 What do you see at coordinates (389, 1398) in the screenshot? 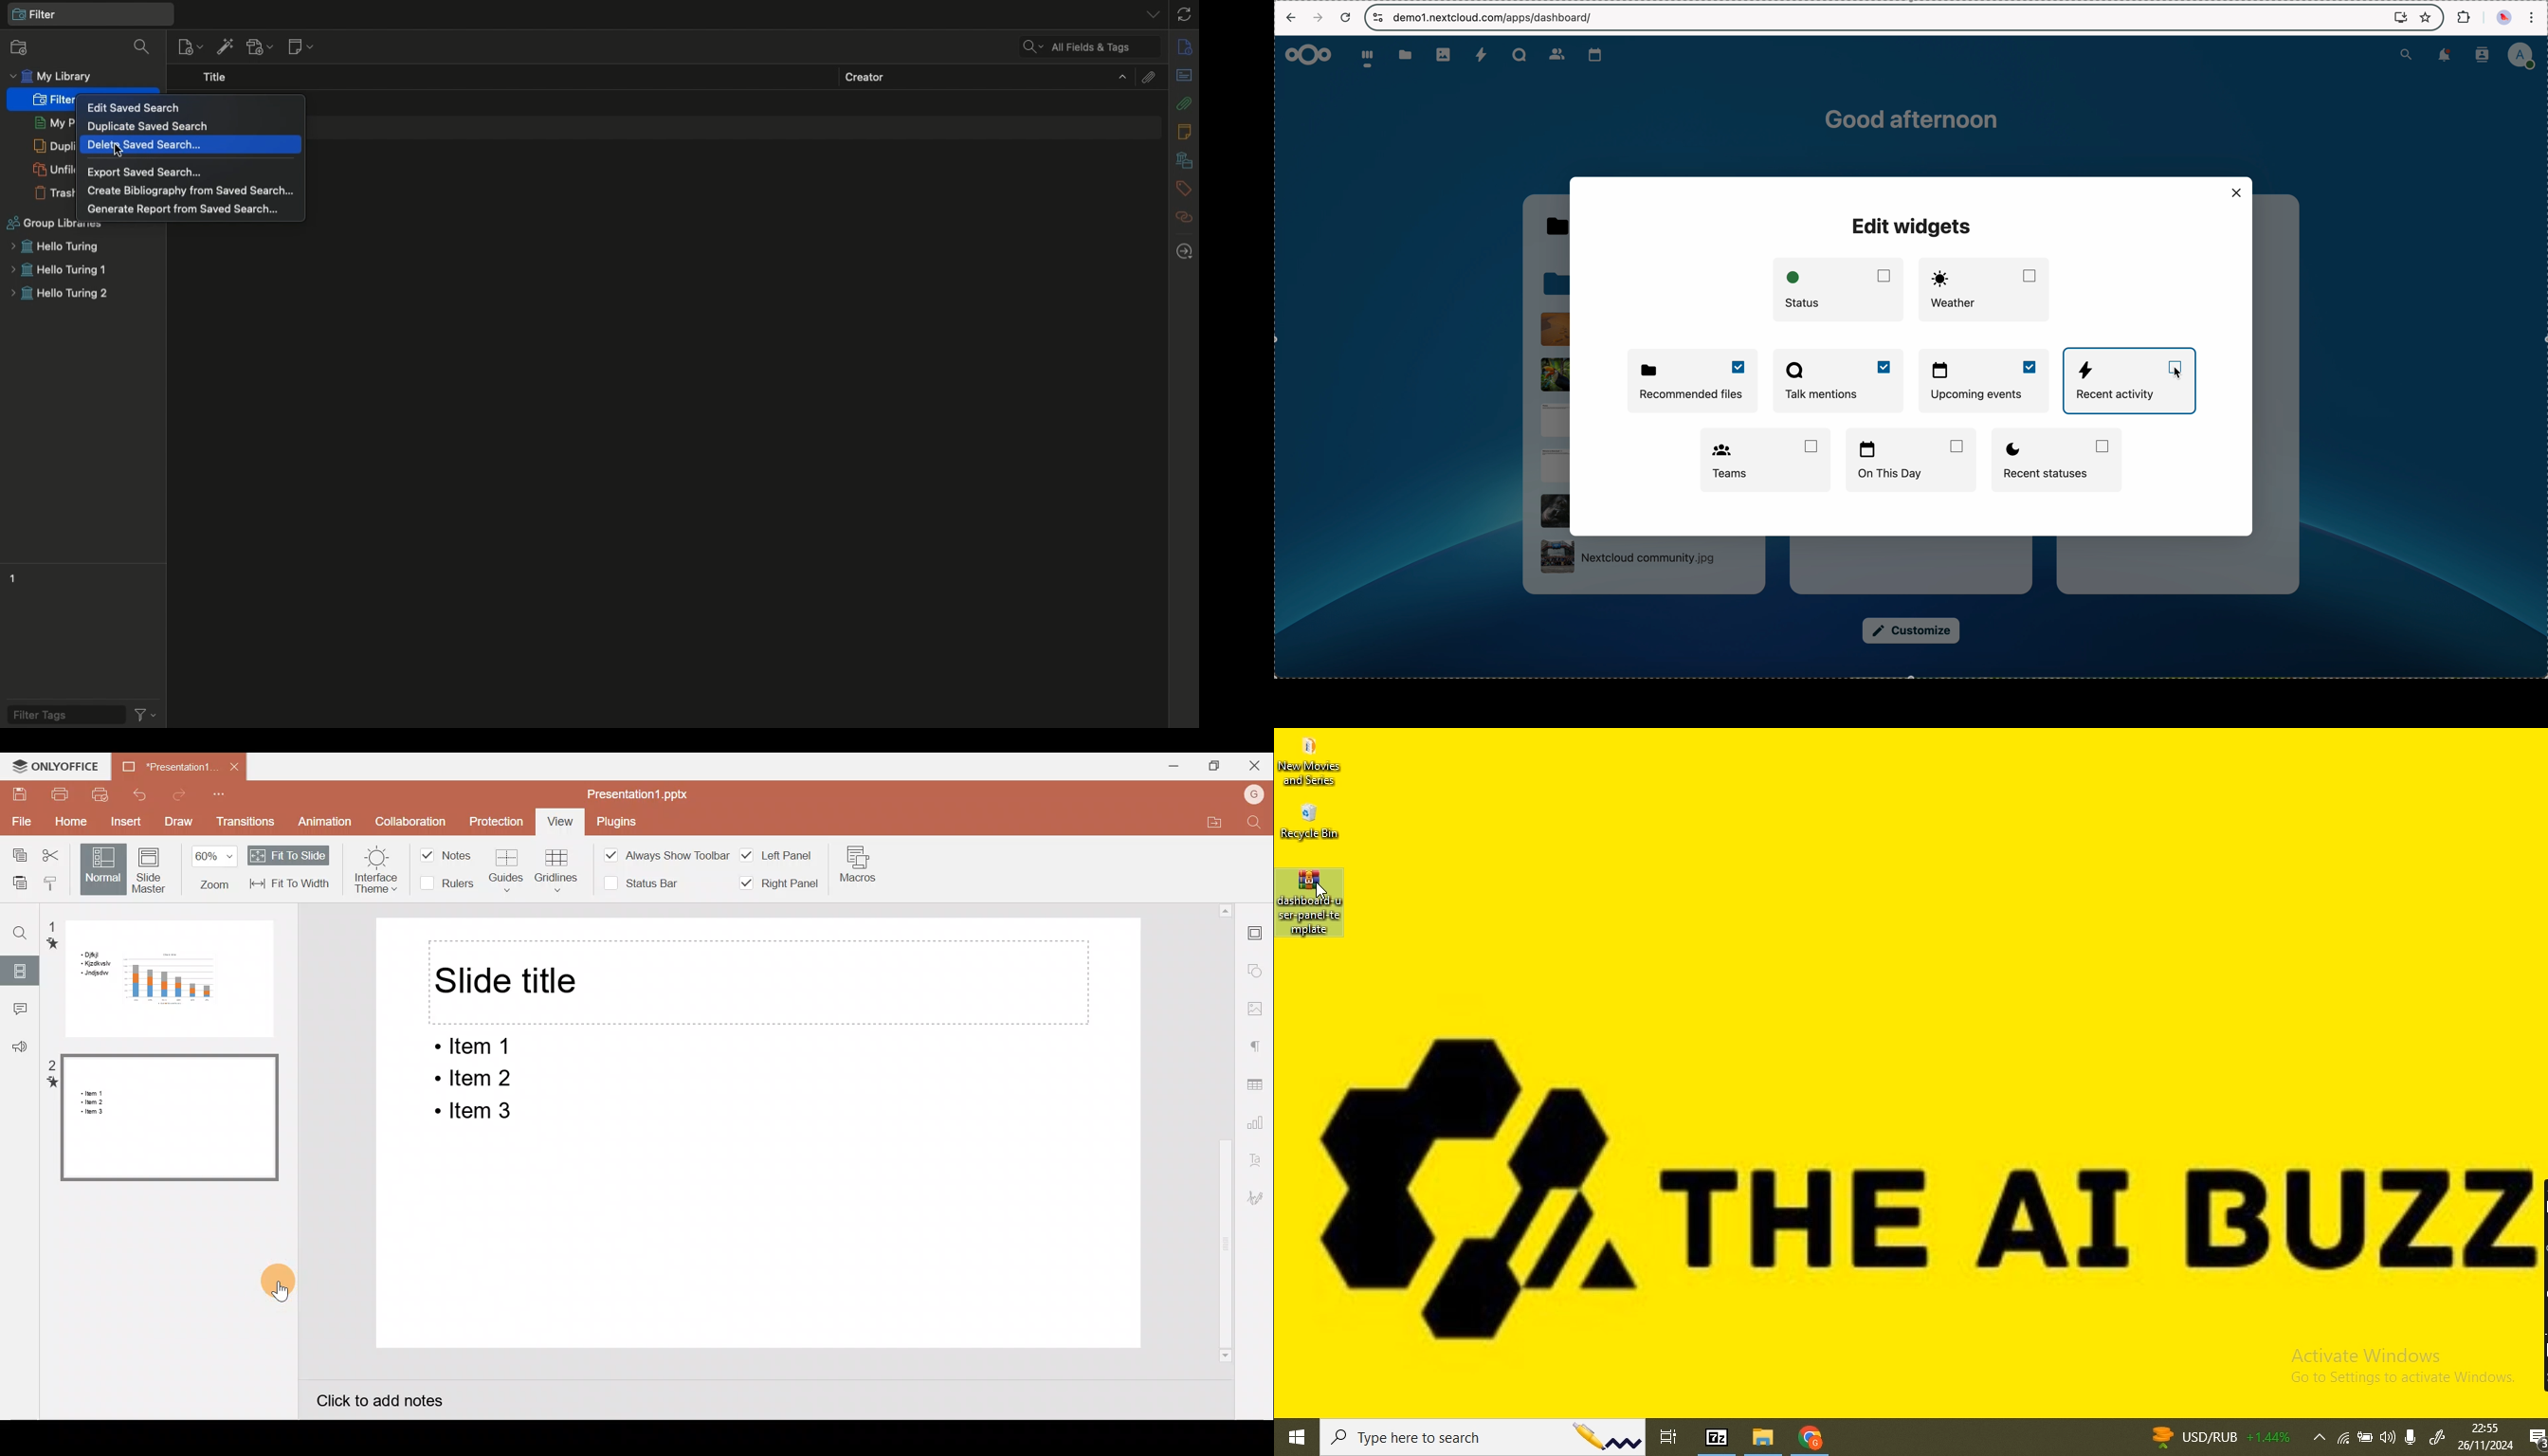
I see `Click to add notes` at bounding box center [389, 1398].